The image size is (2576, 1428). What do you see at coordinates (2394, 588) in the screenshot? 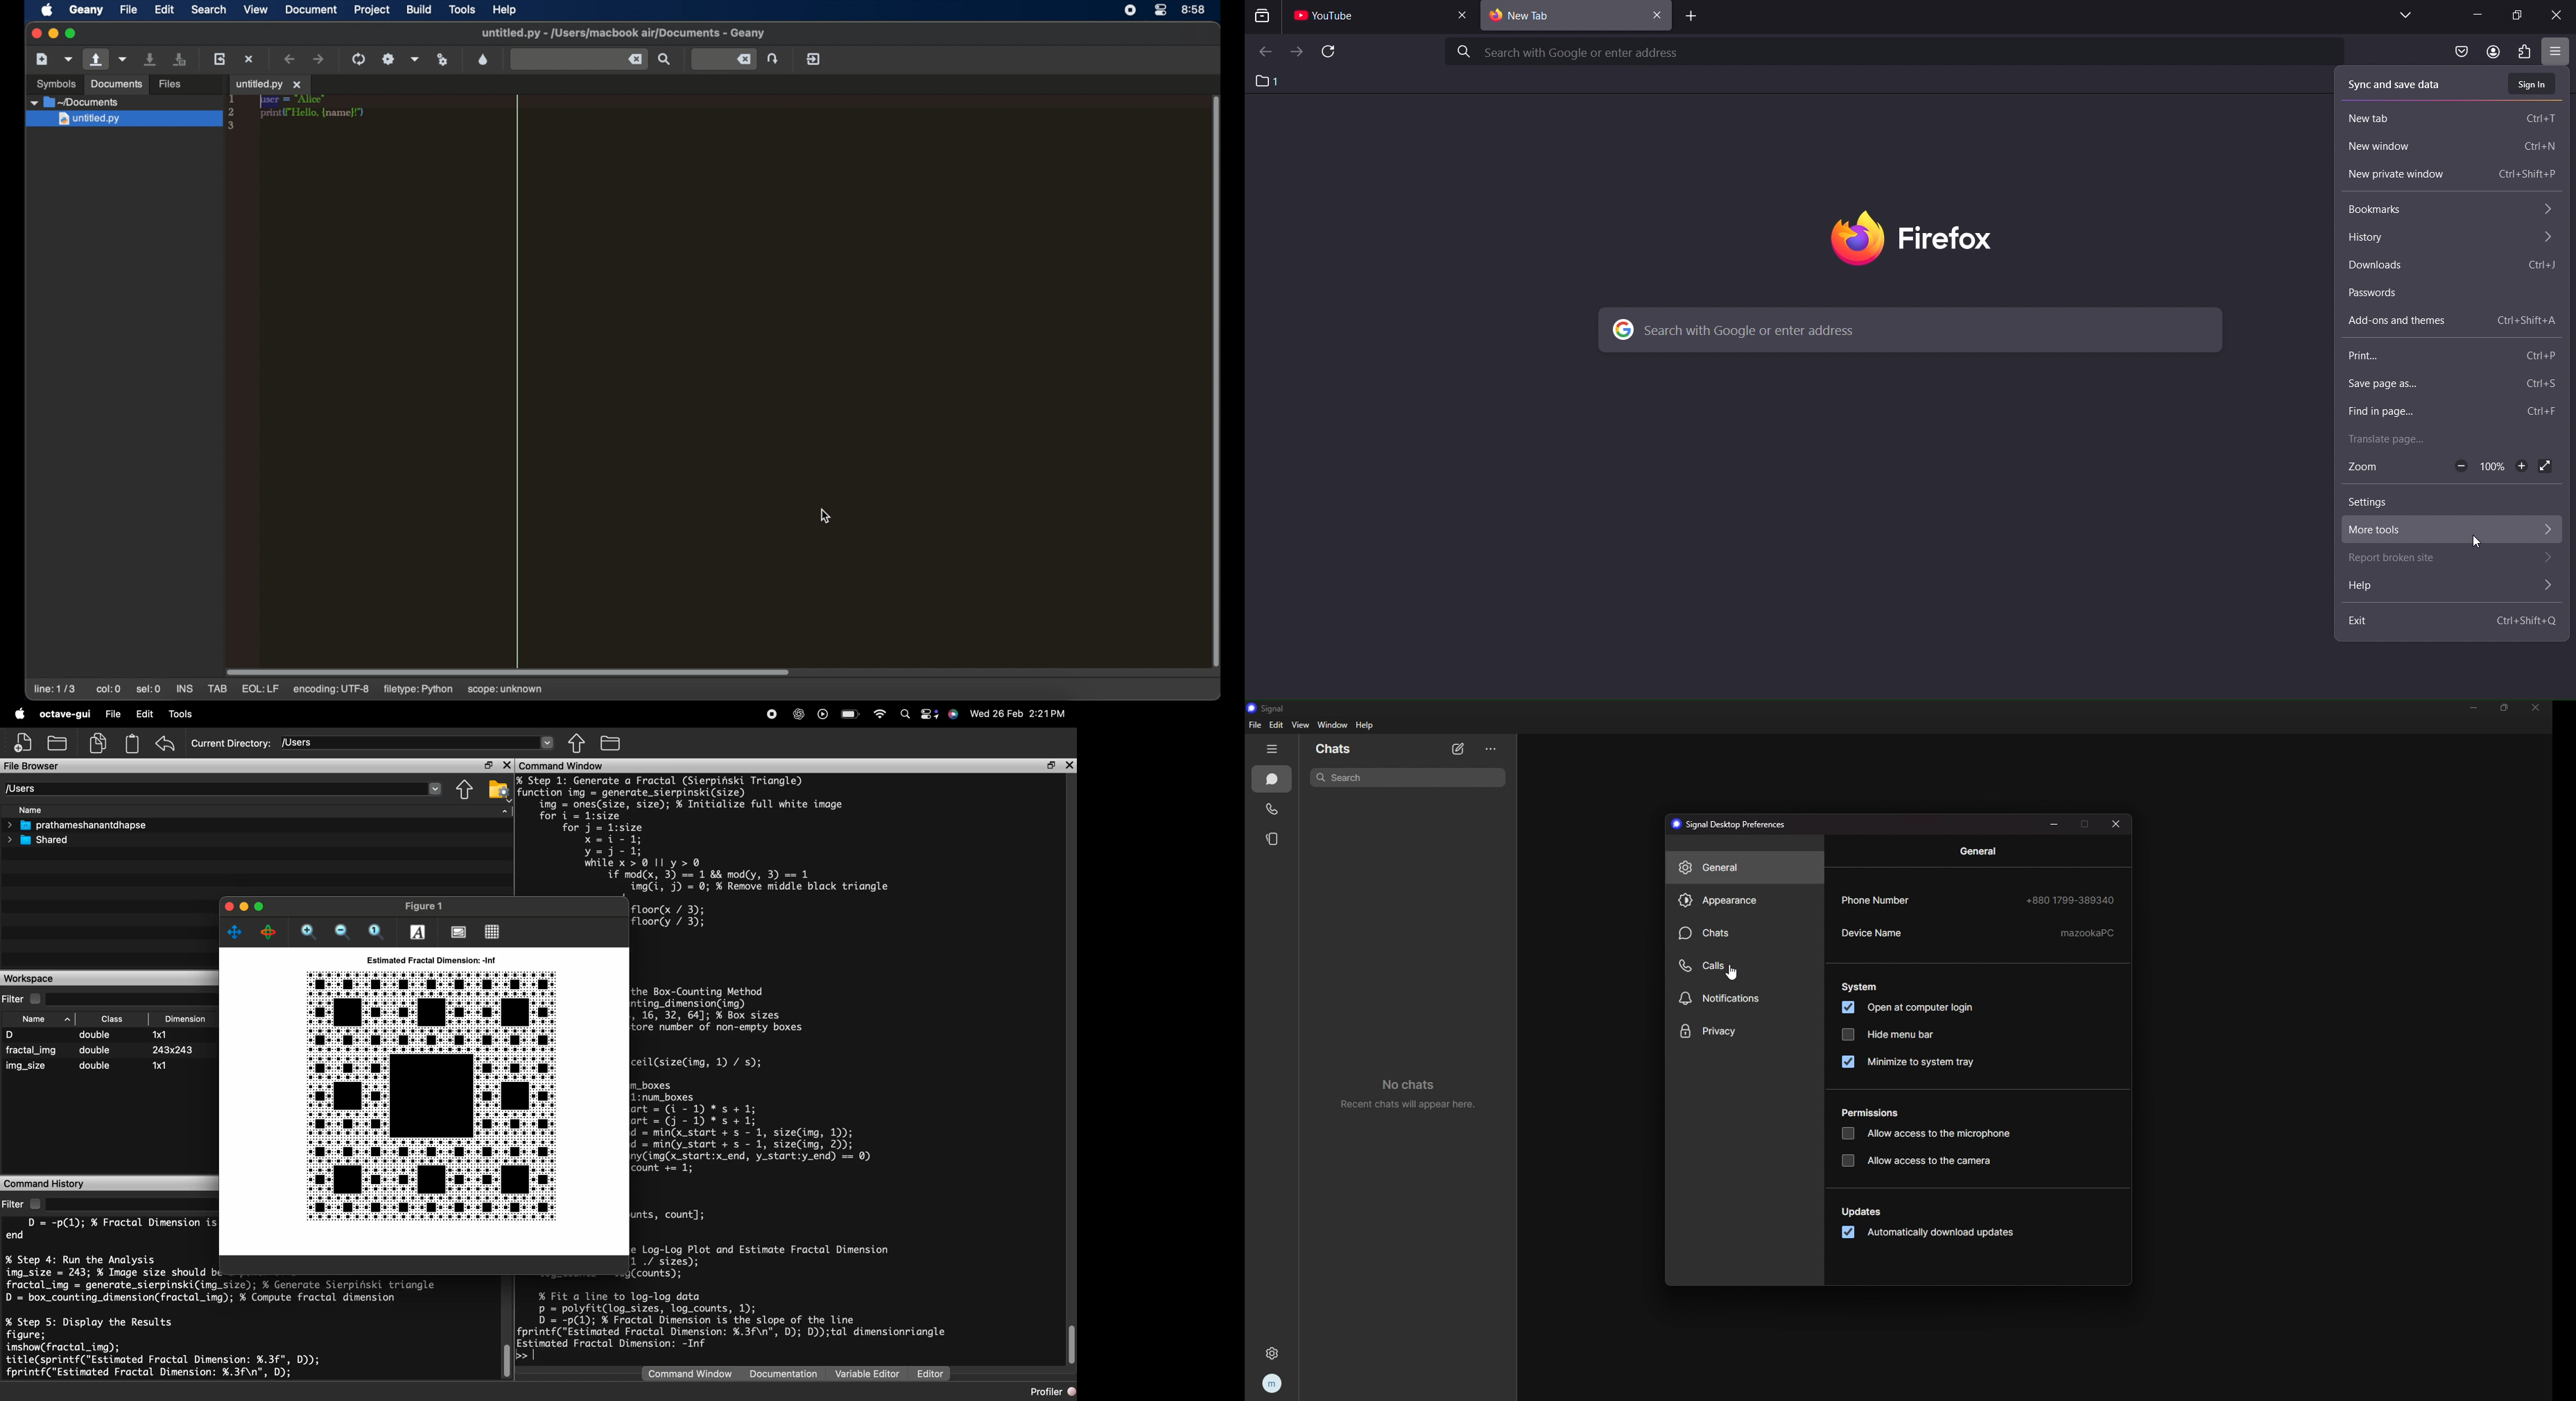
I see `help` at bounding box center [2394, 588].